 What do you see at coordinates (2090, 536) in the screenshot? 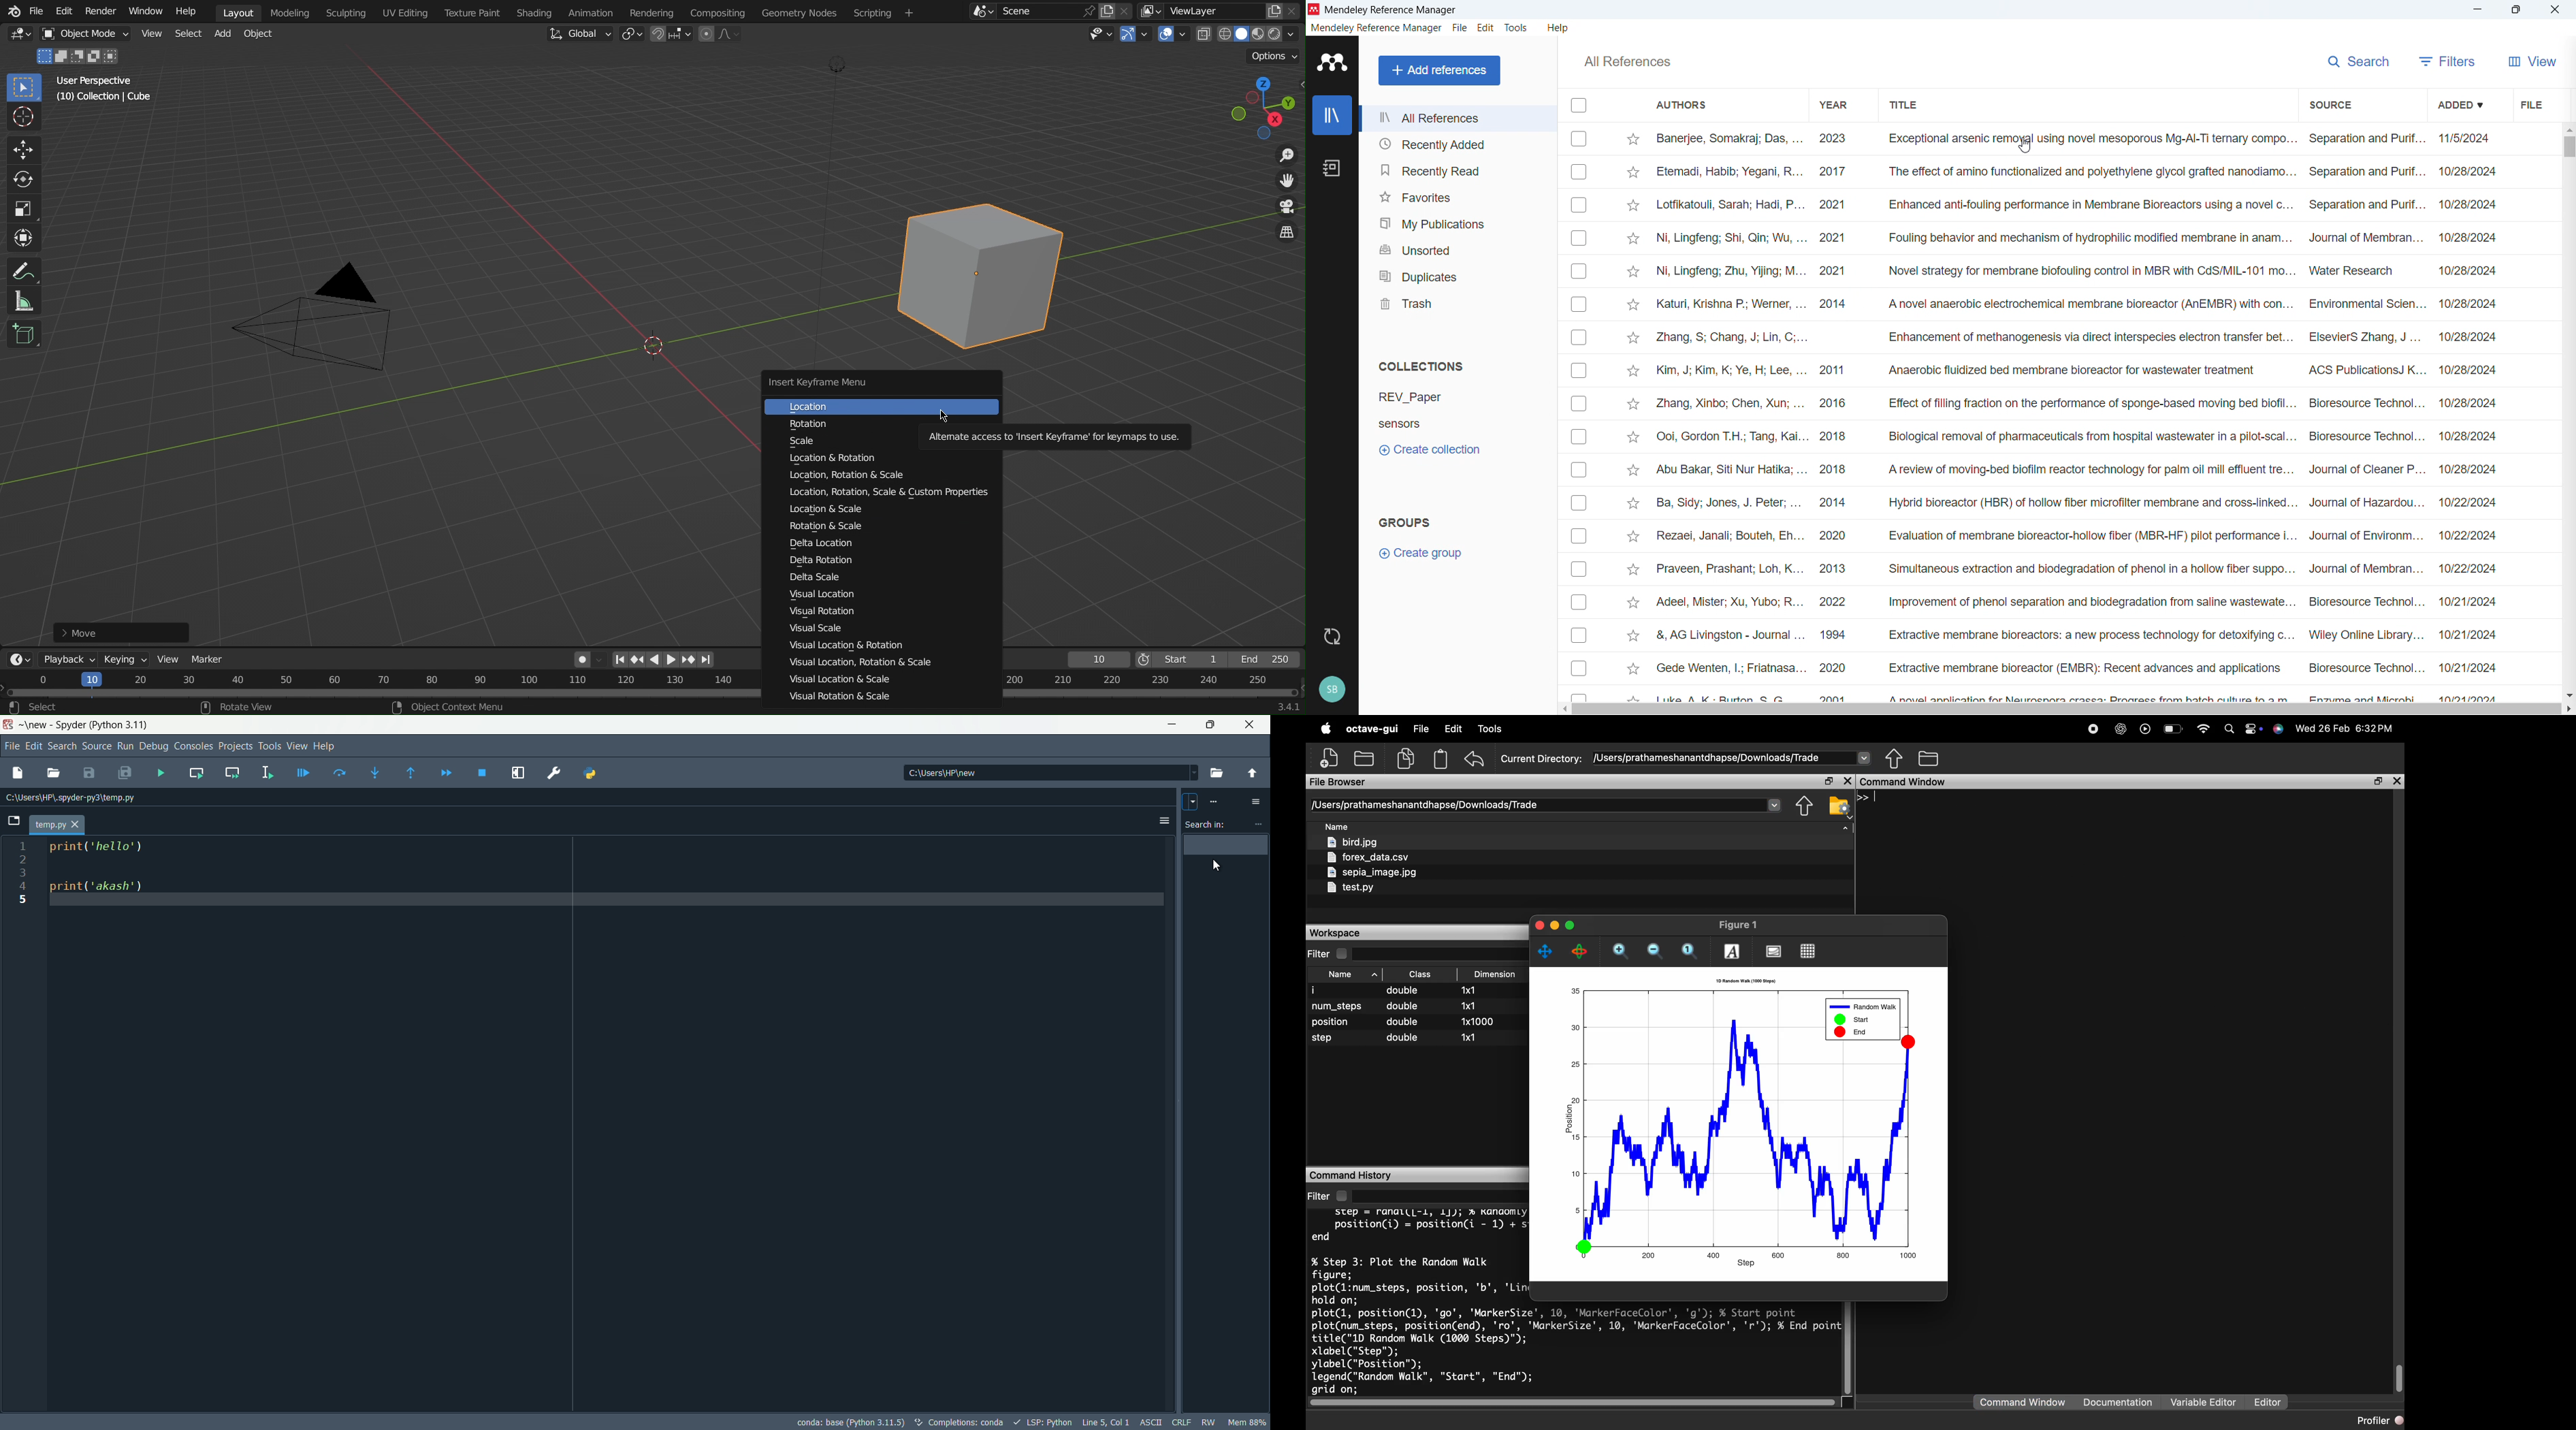
I see `evaluation of membrane bioreactor hollow fiber pilot performance` at bounding box center [2090, 536].